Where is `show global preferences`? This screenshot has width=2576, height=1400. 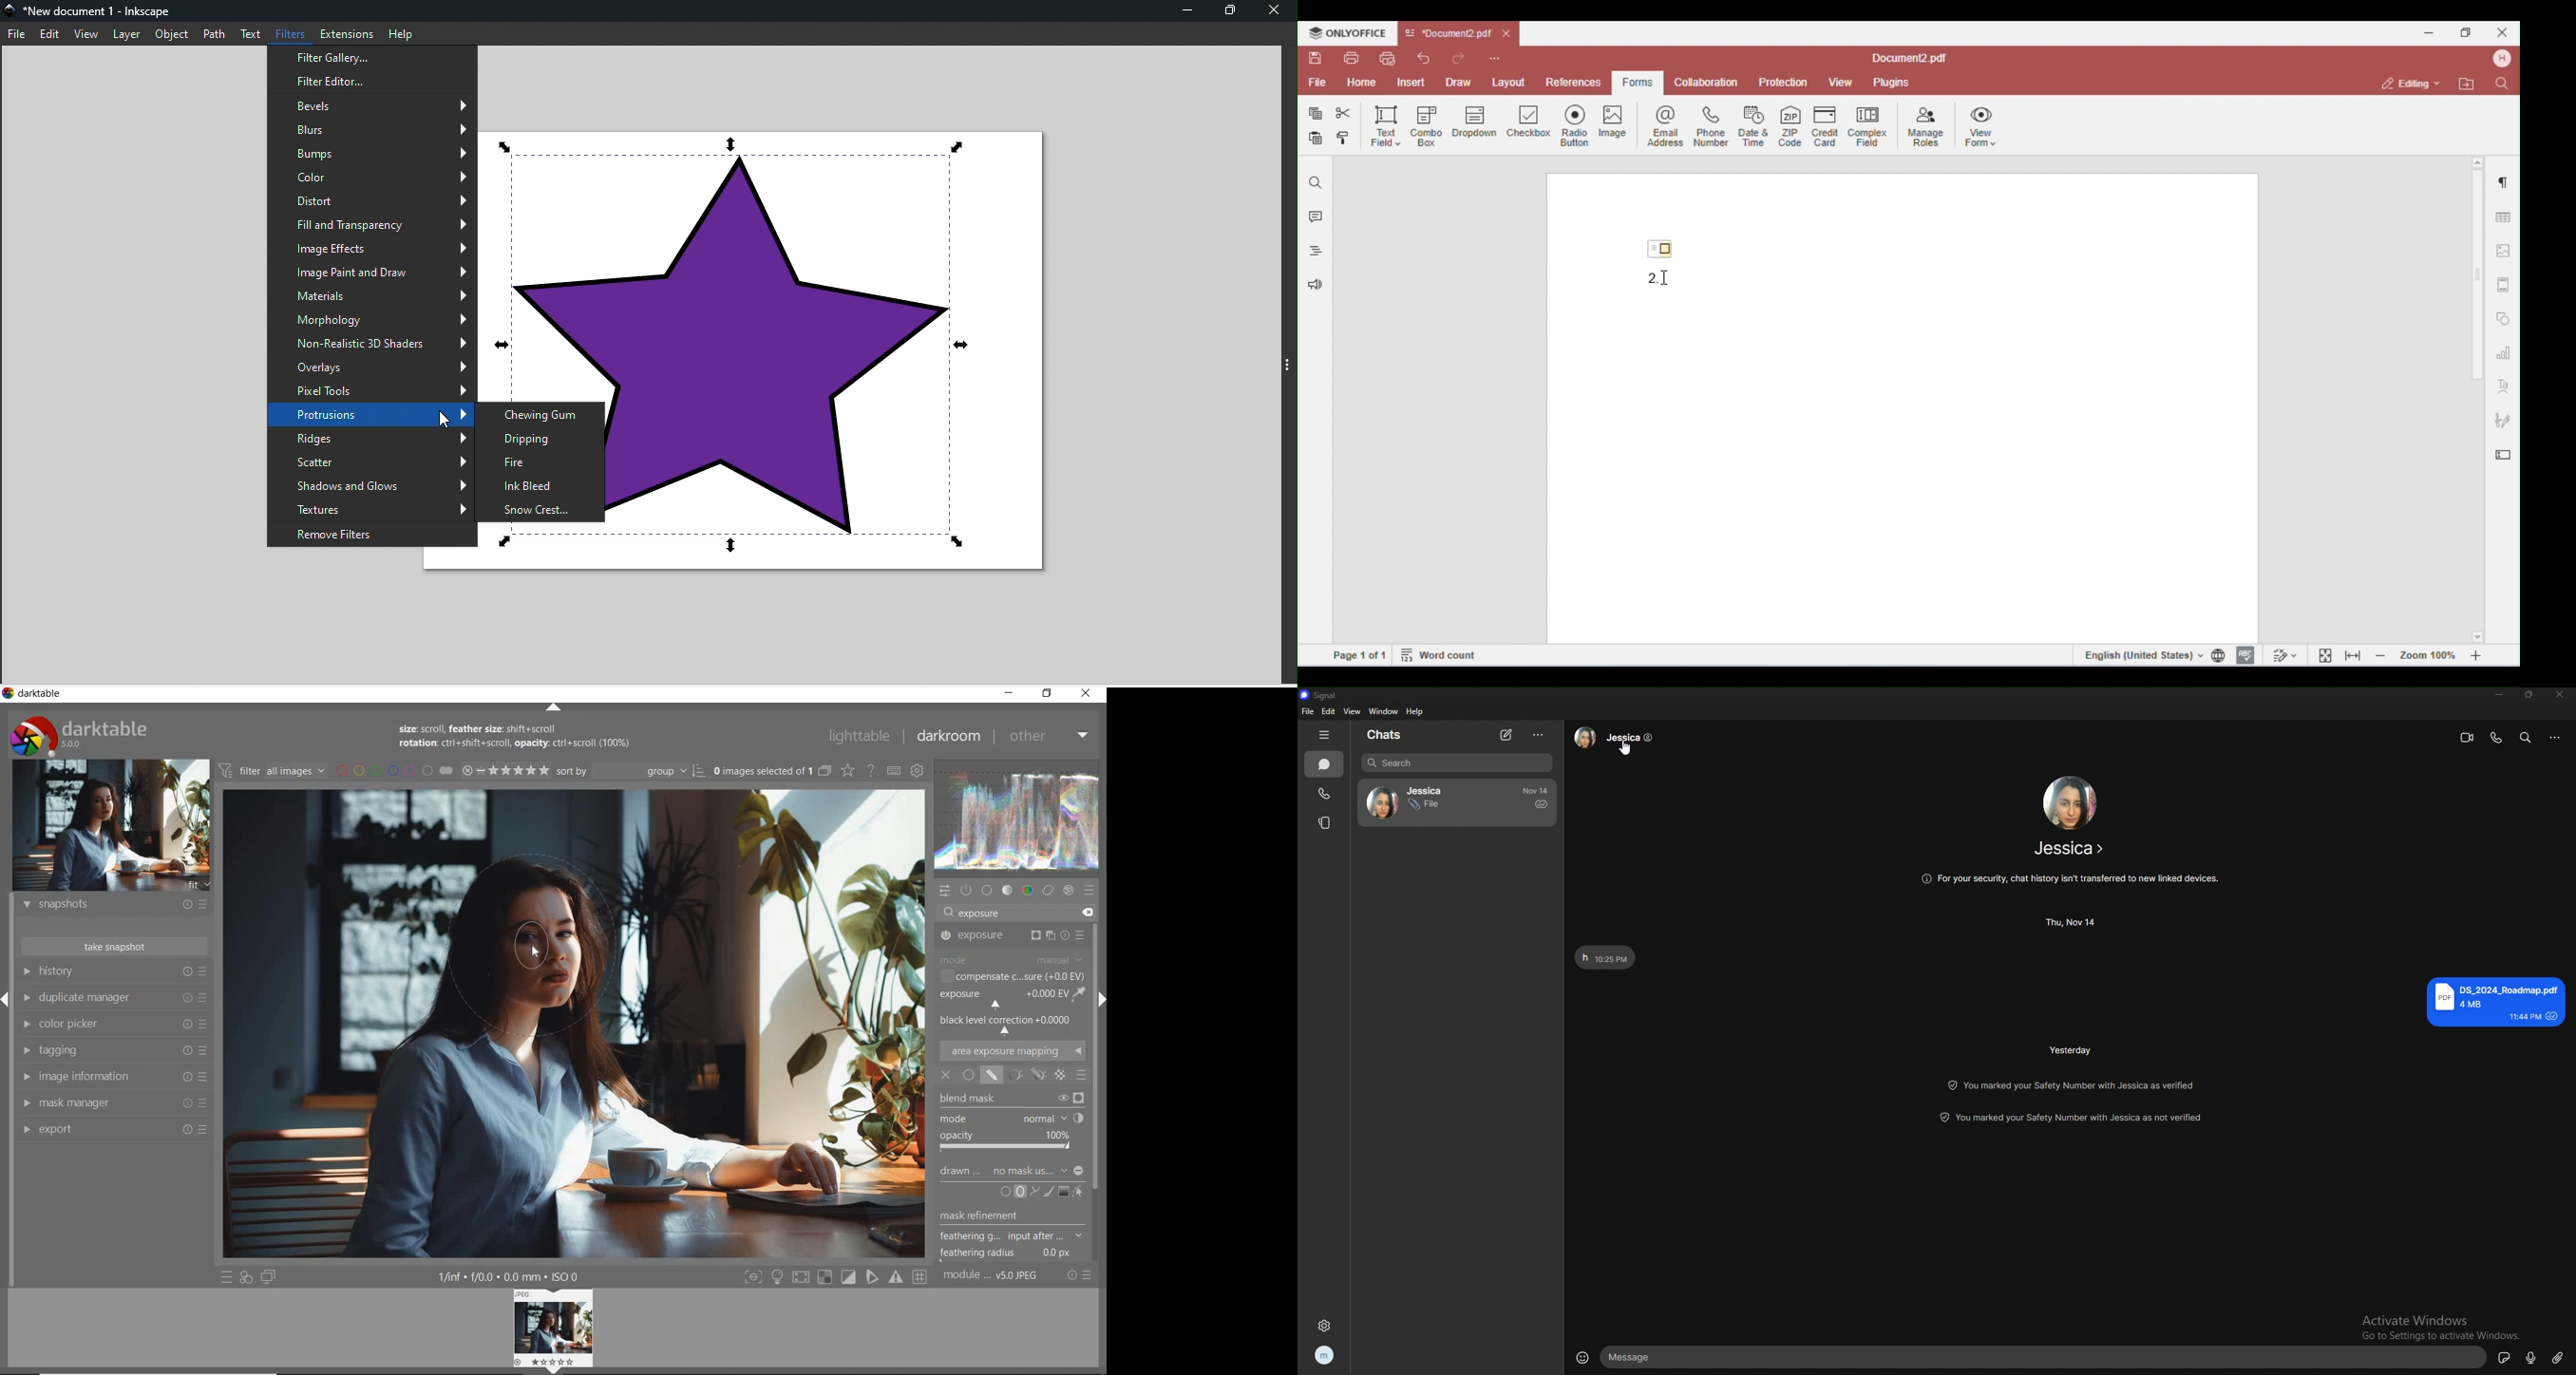 show global preferences is located at coordinates (918, 770).